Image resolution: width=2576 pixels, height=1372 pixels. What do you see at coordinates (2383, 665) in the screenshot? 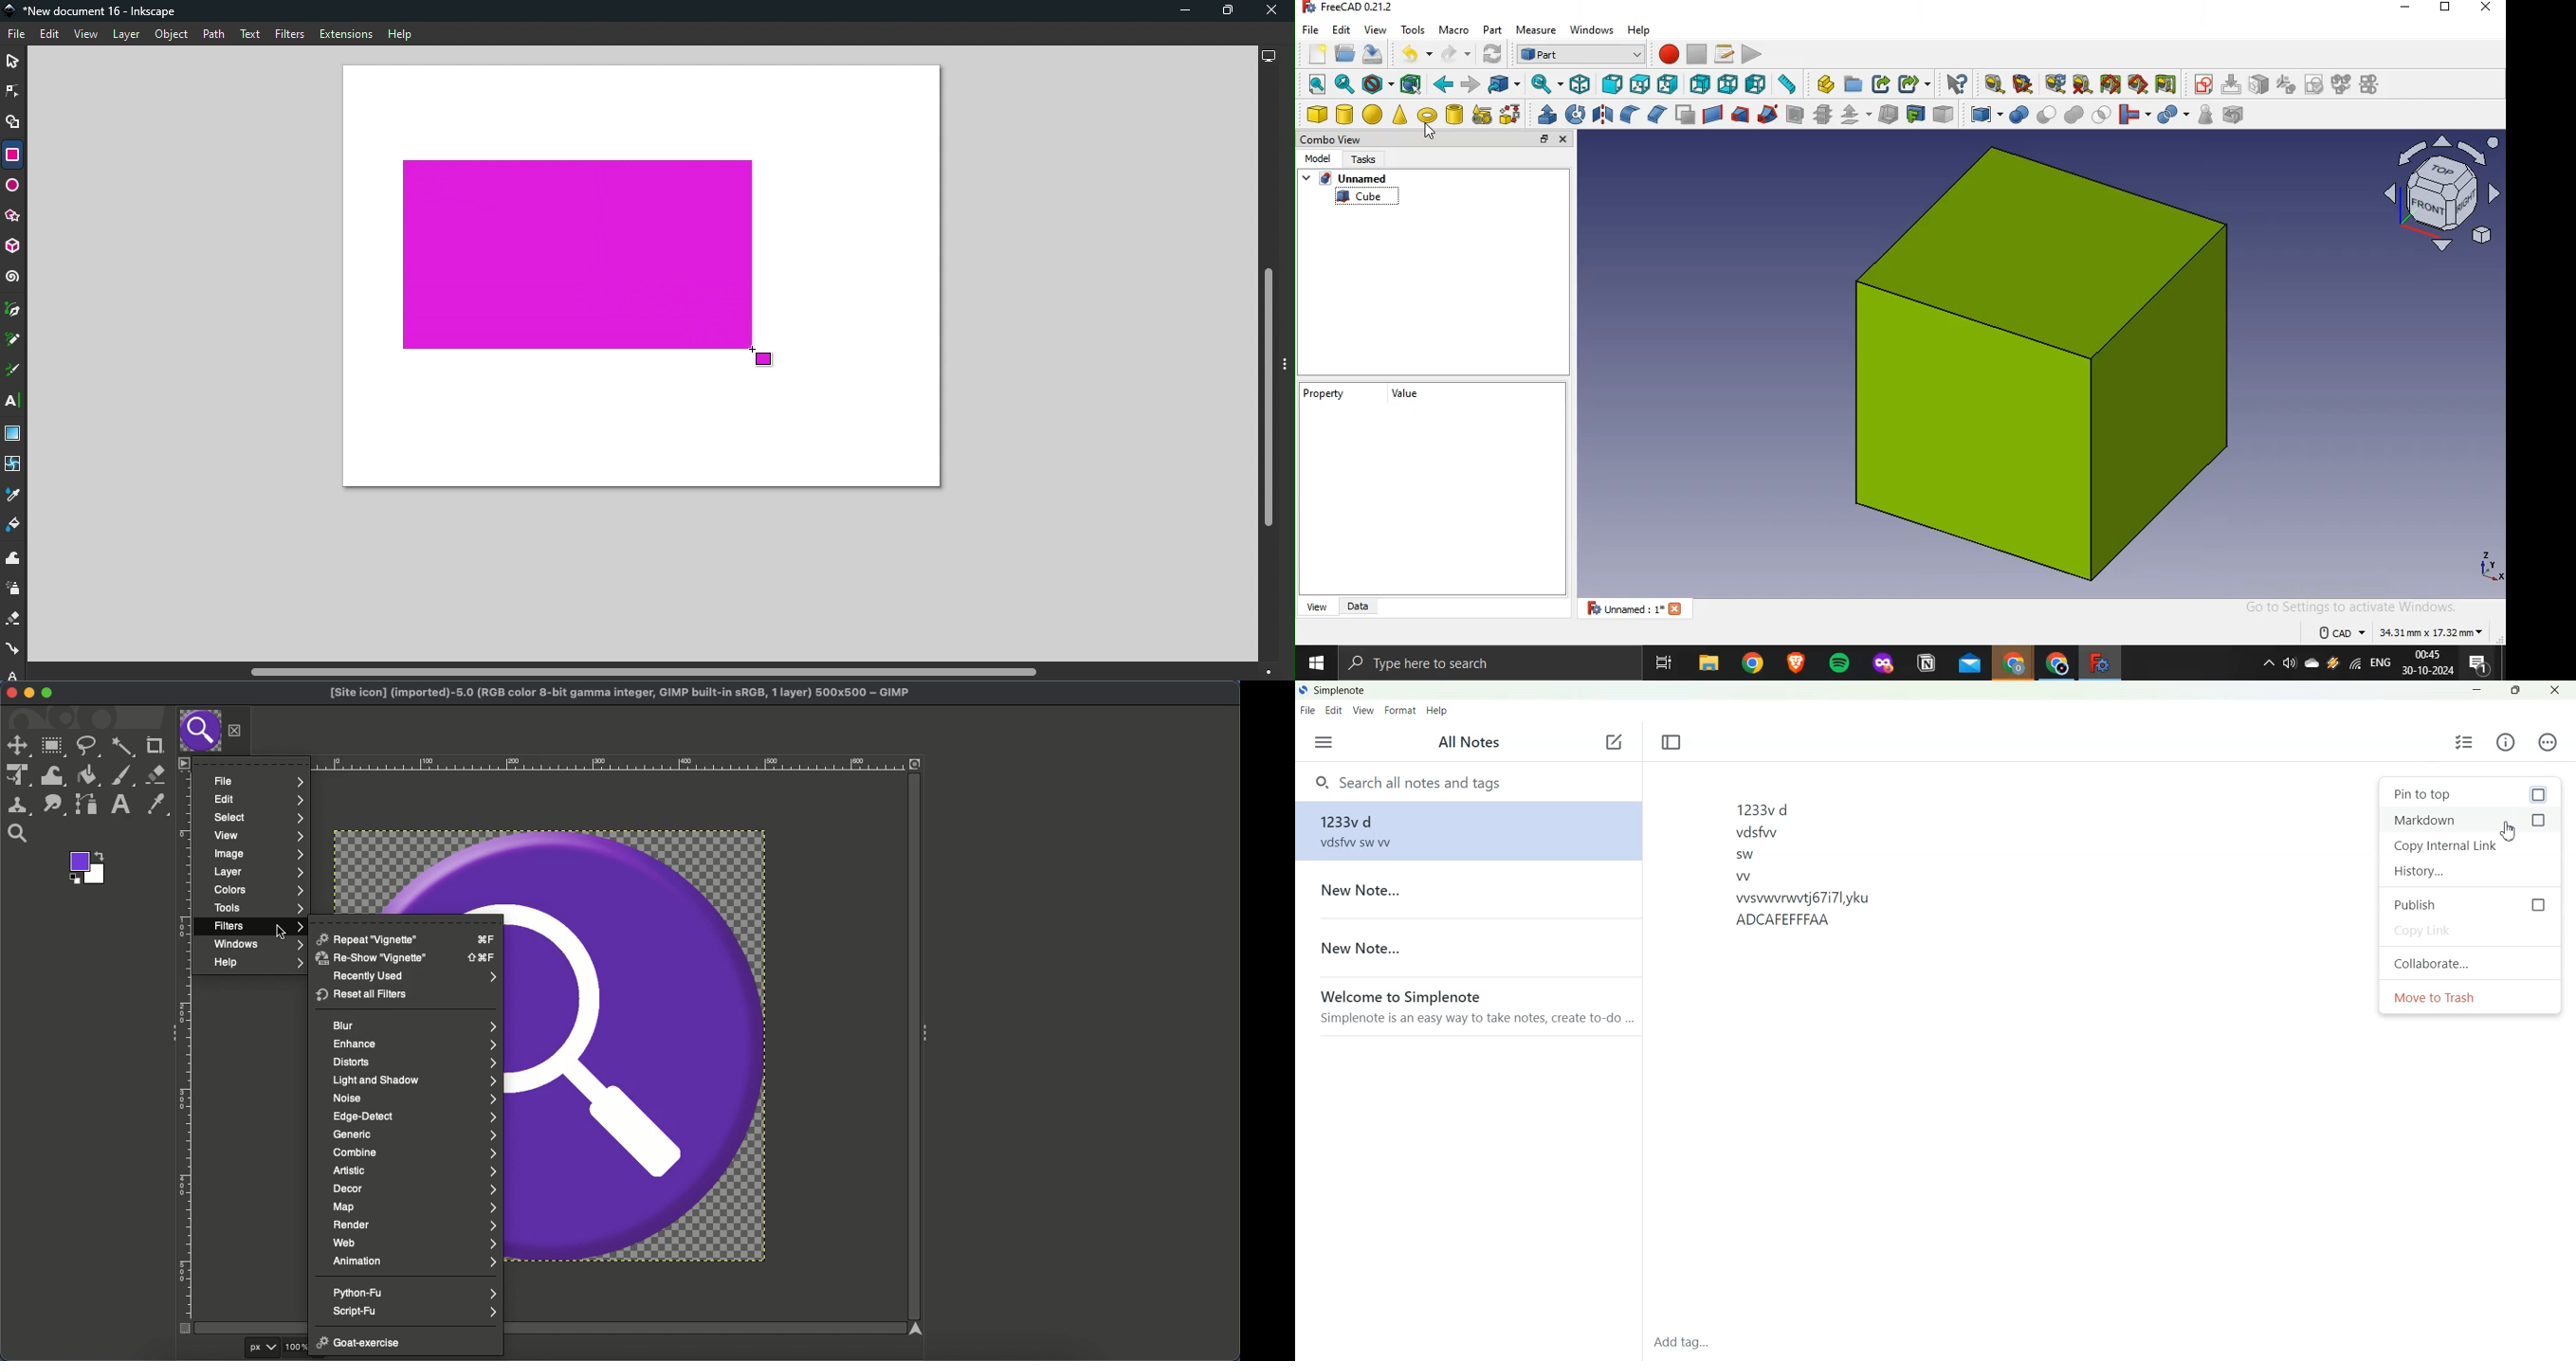
I see `english` at bounding box center [2383, 665].